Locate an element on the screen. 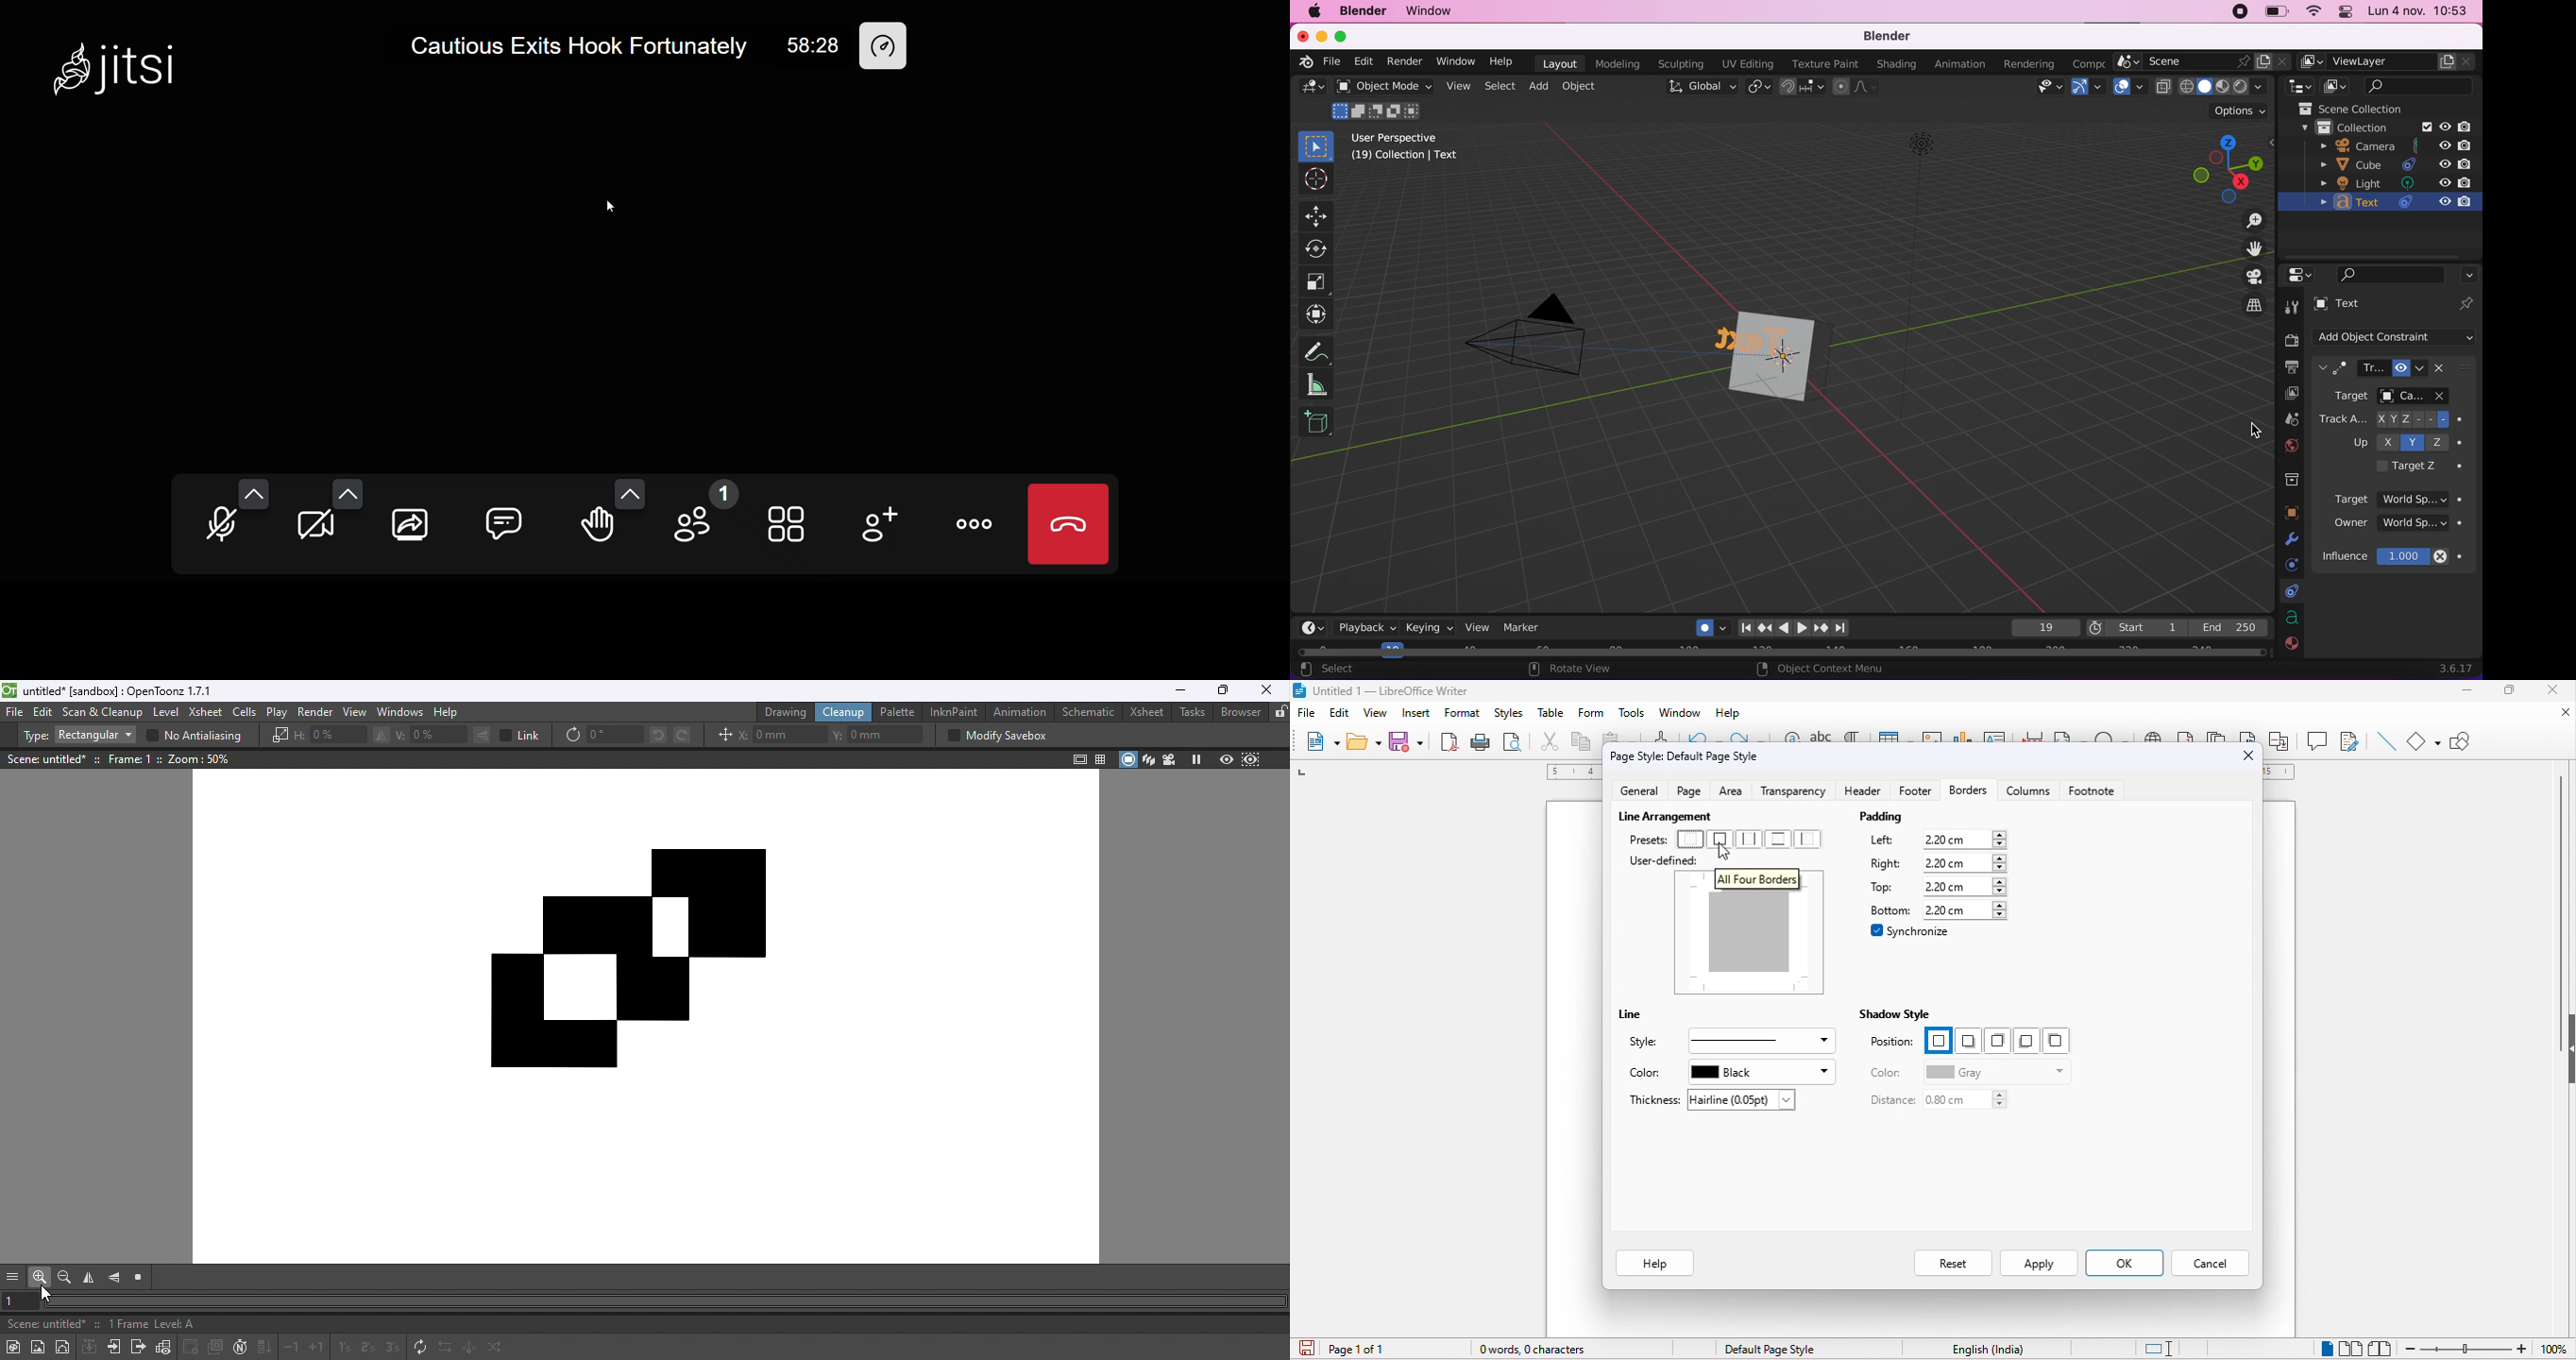 The height and width of the screenshot is (1372, 2576). 2.20 cm is located at coordinates (1965, 911).